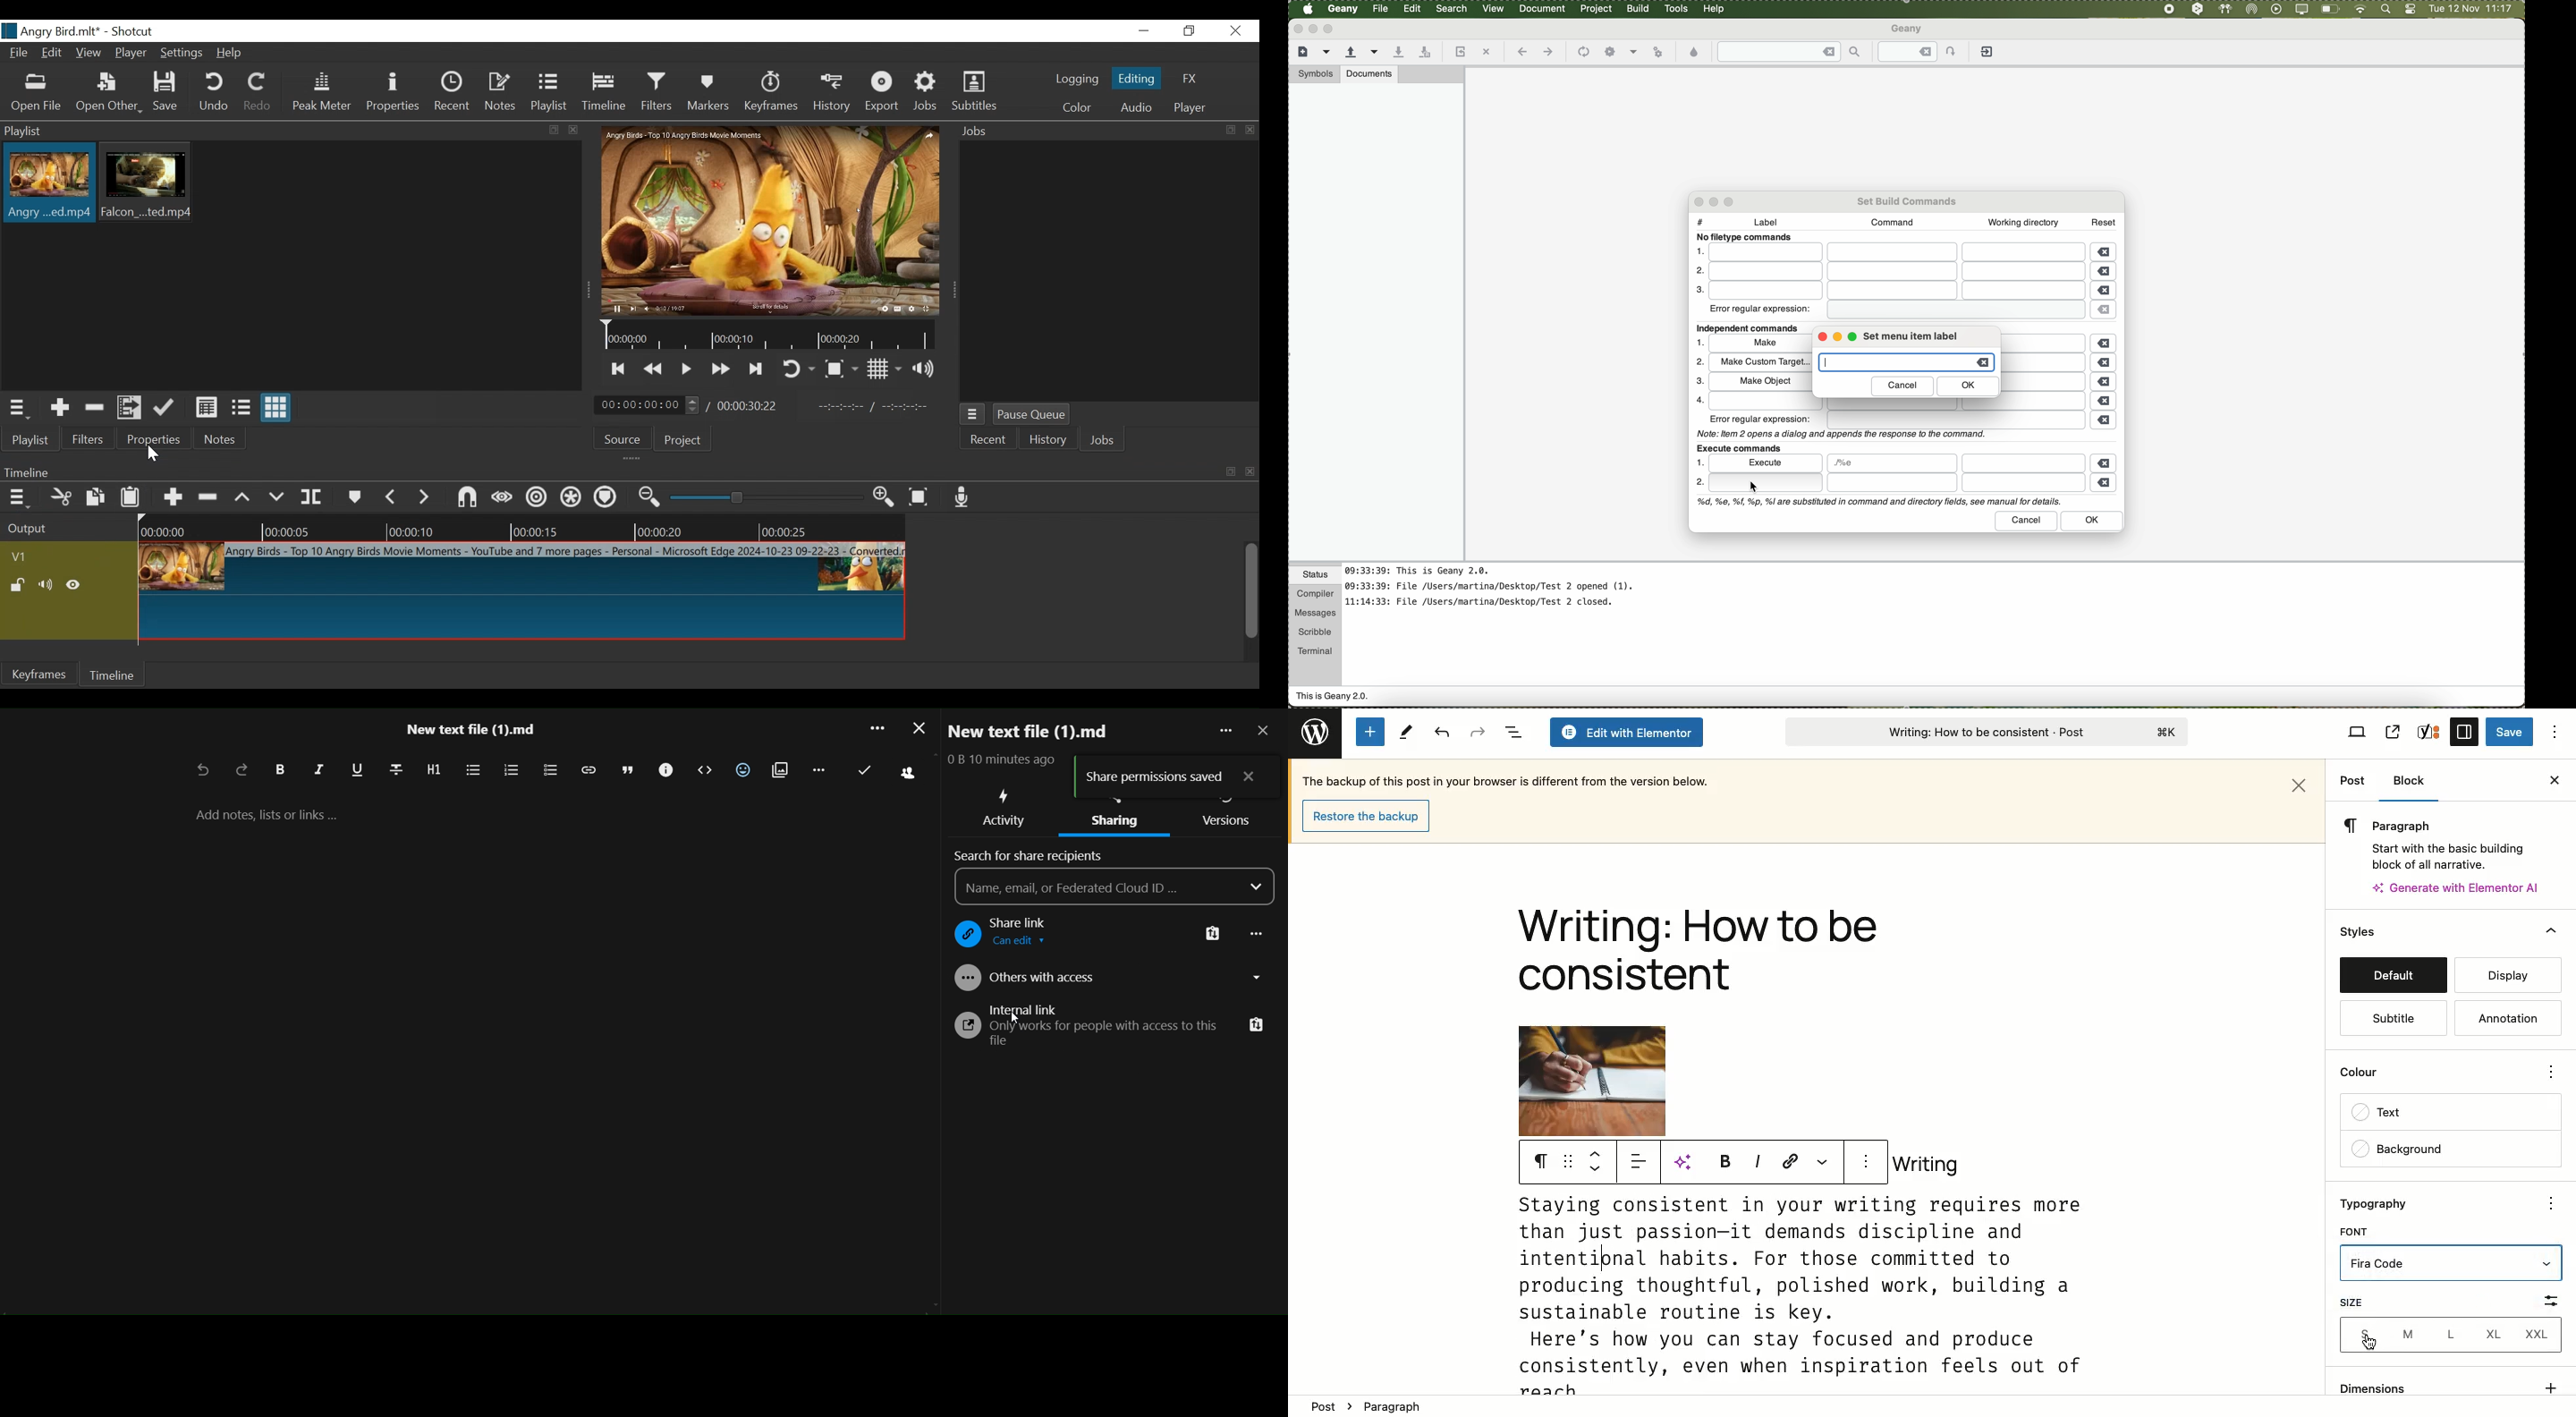 The height and width of the screenshot is (1428, 2576). Describe the element at coordinates (621, 438) in the screenshot. I see `Source` at that location.